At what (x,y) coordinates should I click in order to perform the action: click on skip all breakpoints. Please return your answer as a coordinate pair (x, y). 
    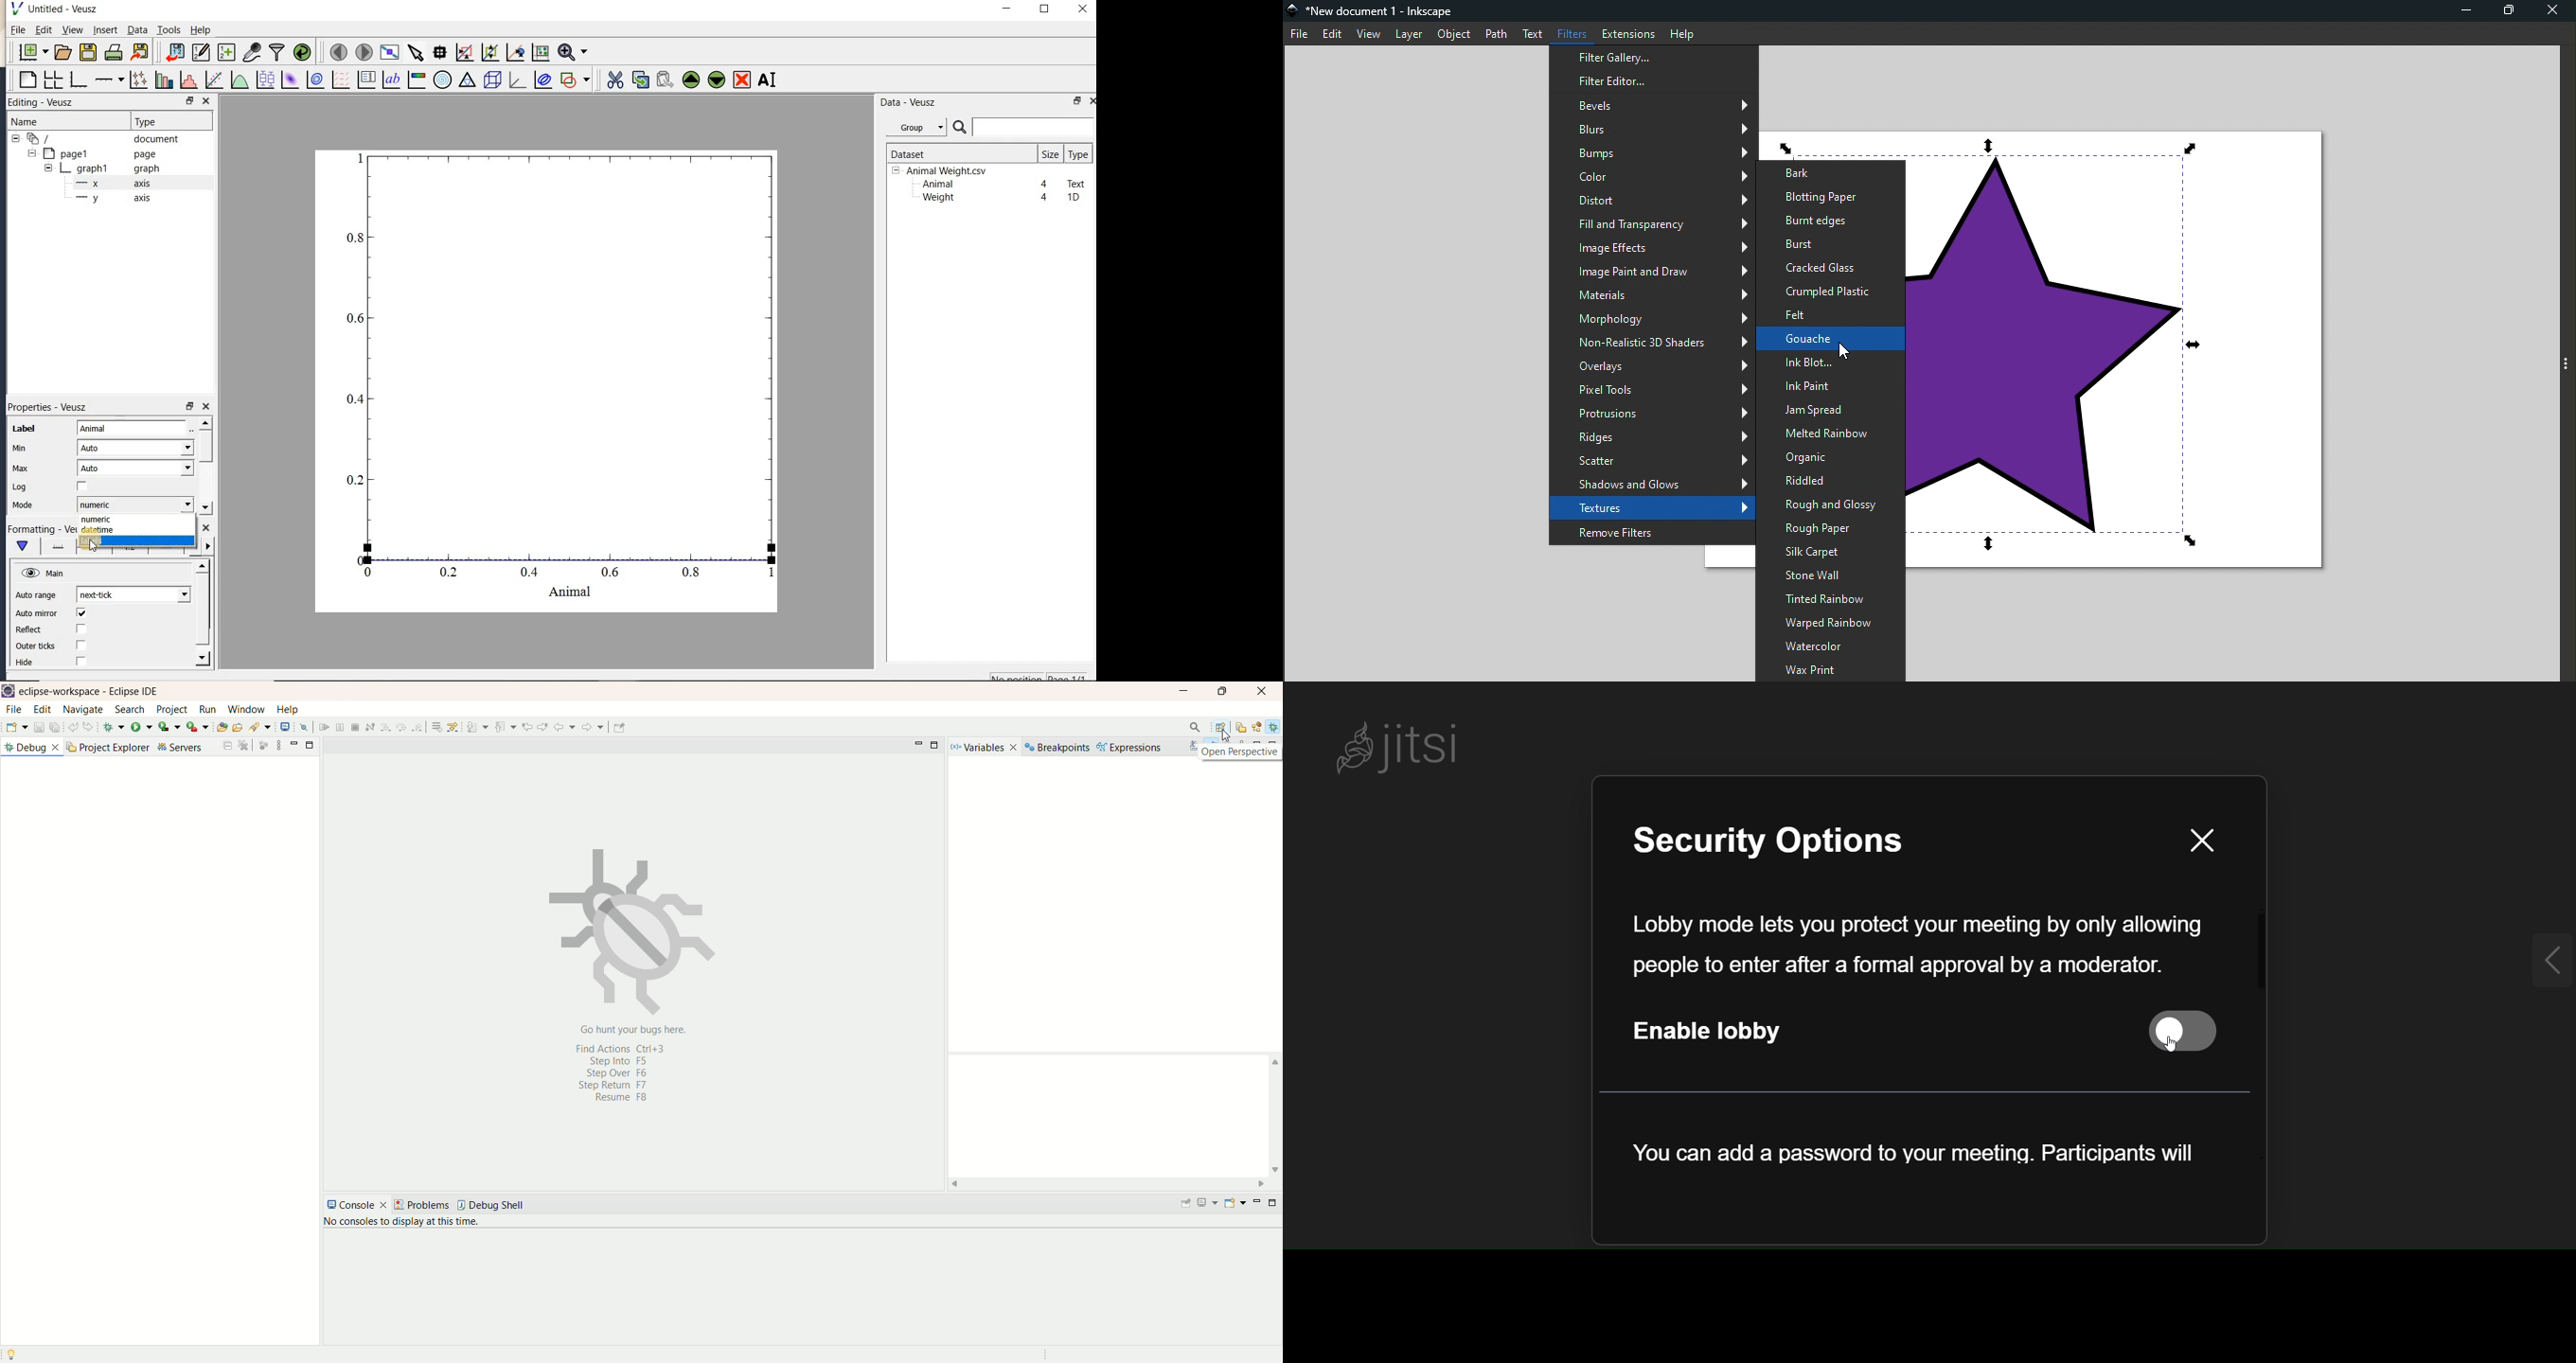
    Looking at the image, I should click on (401, 728).